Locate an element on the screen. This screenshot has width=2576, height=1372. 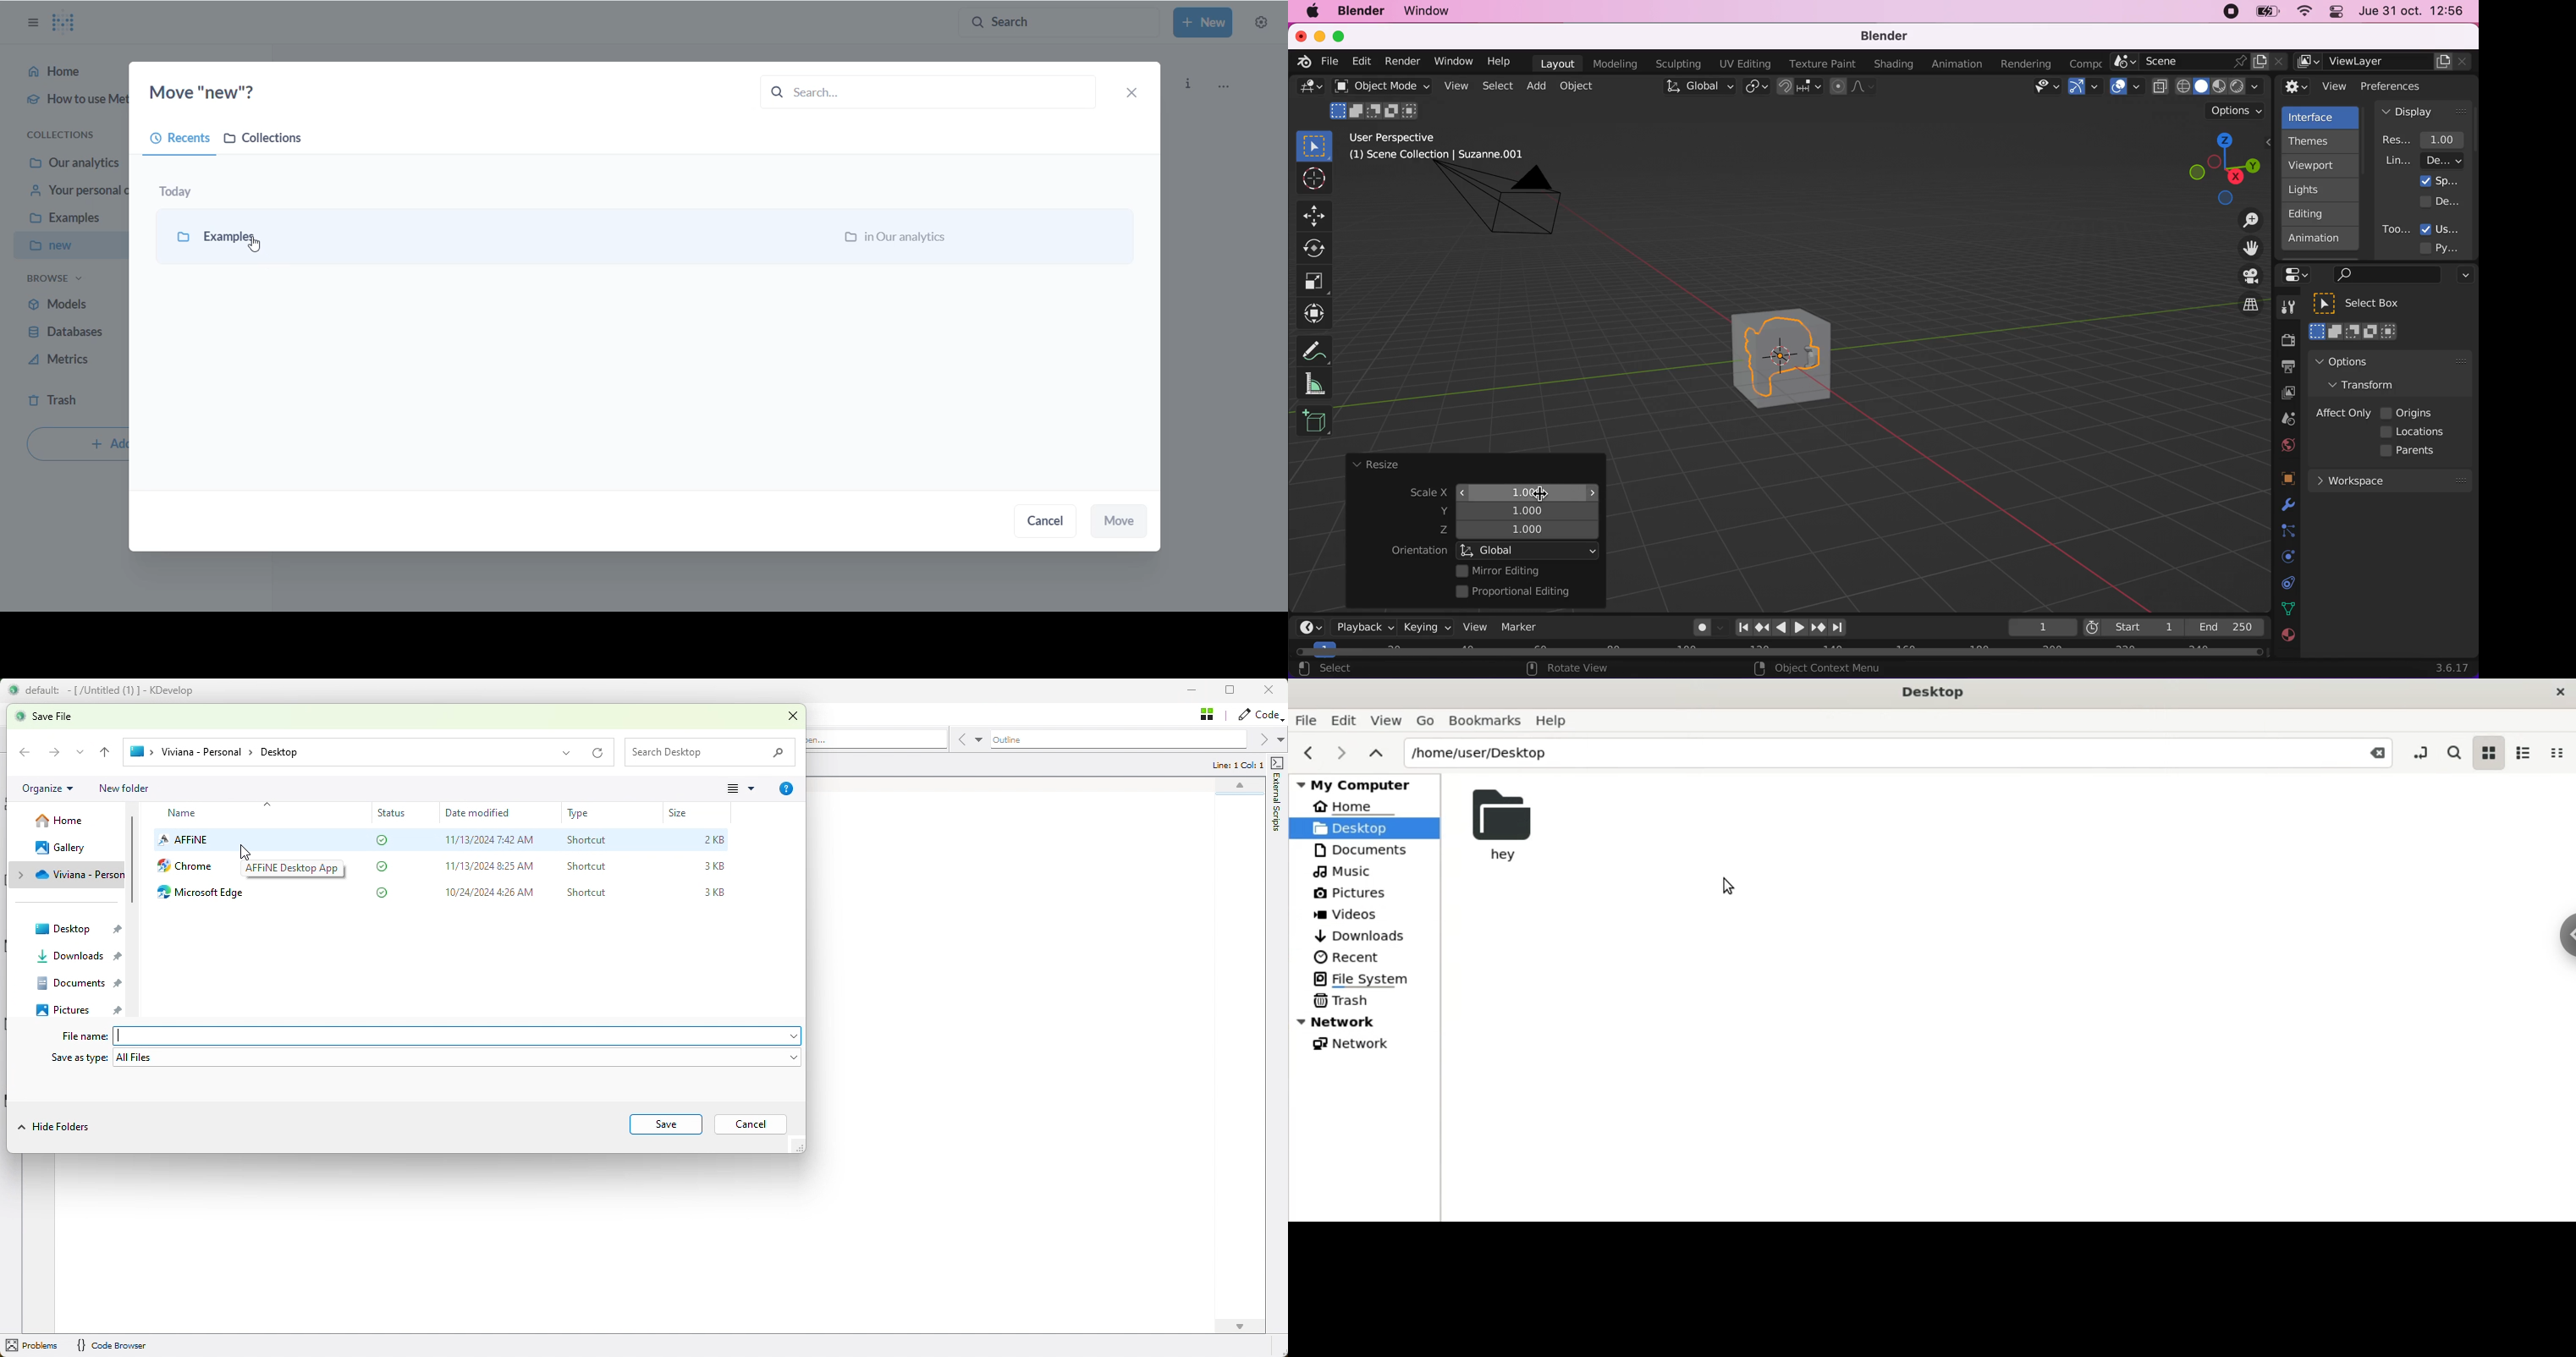
animation is located at coordinates (2321, 242).